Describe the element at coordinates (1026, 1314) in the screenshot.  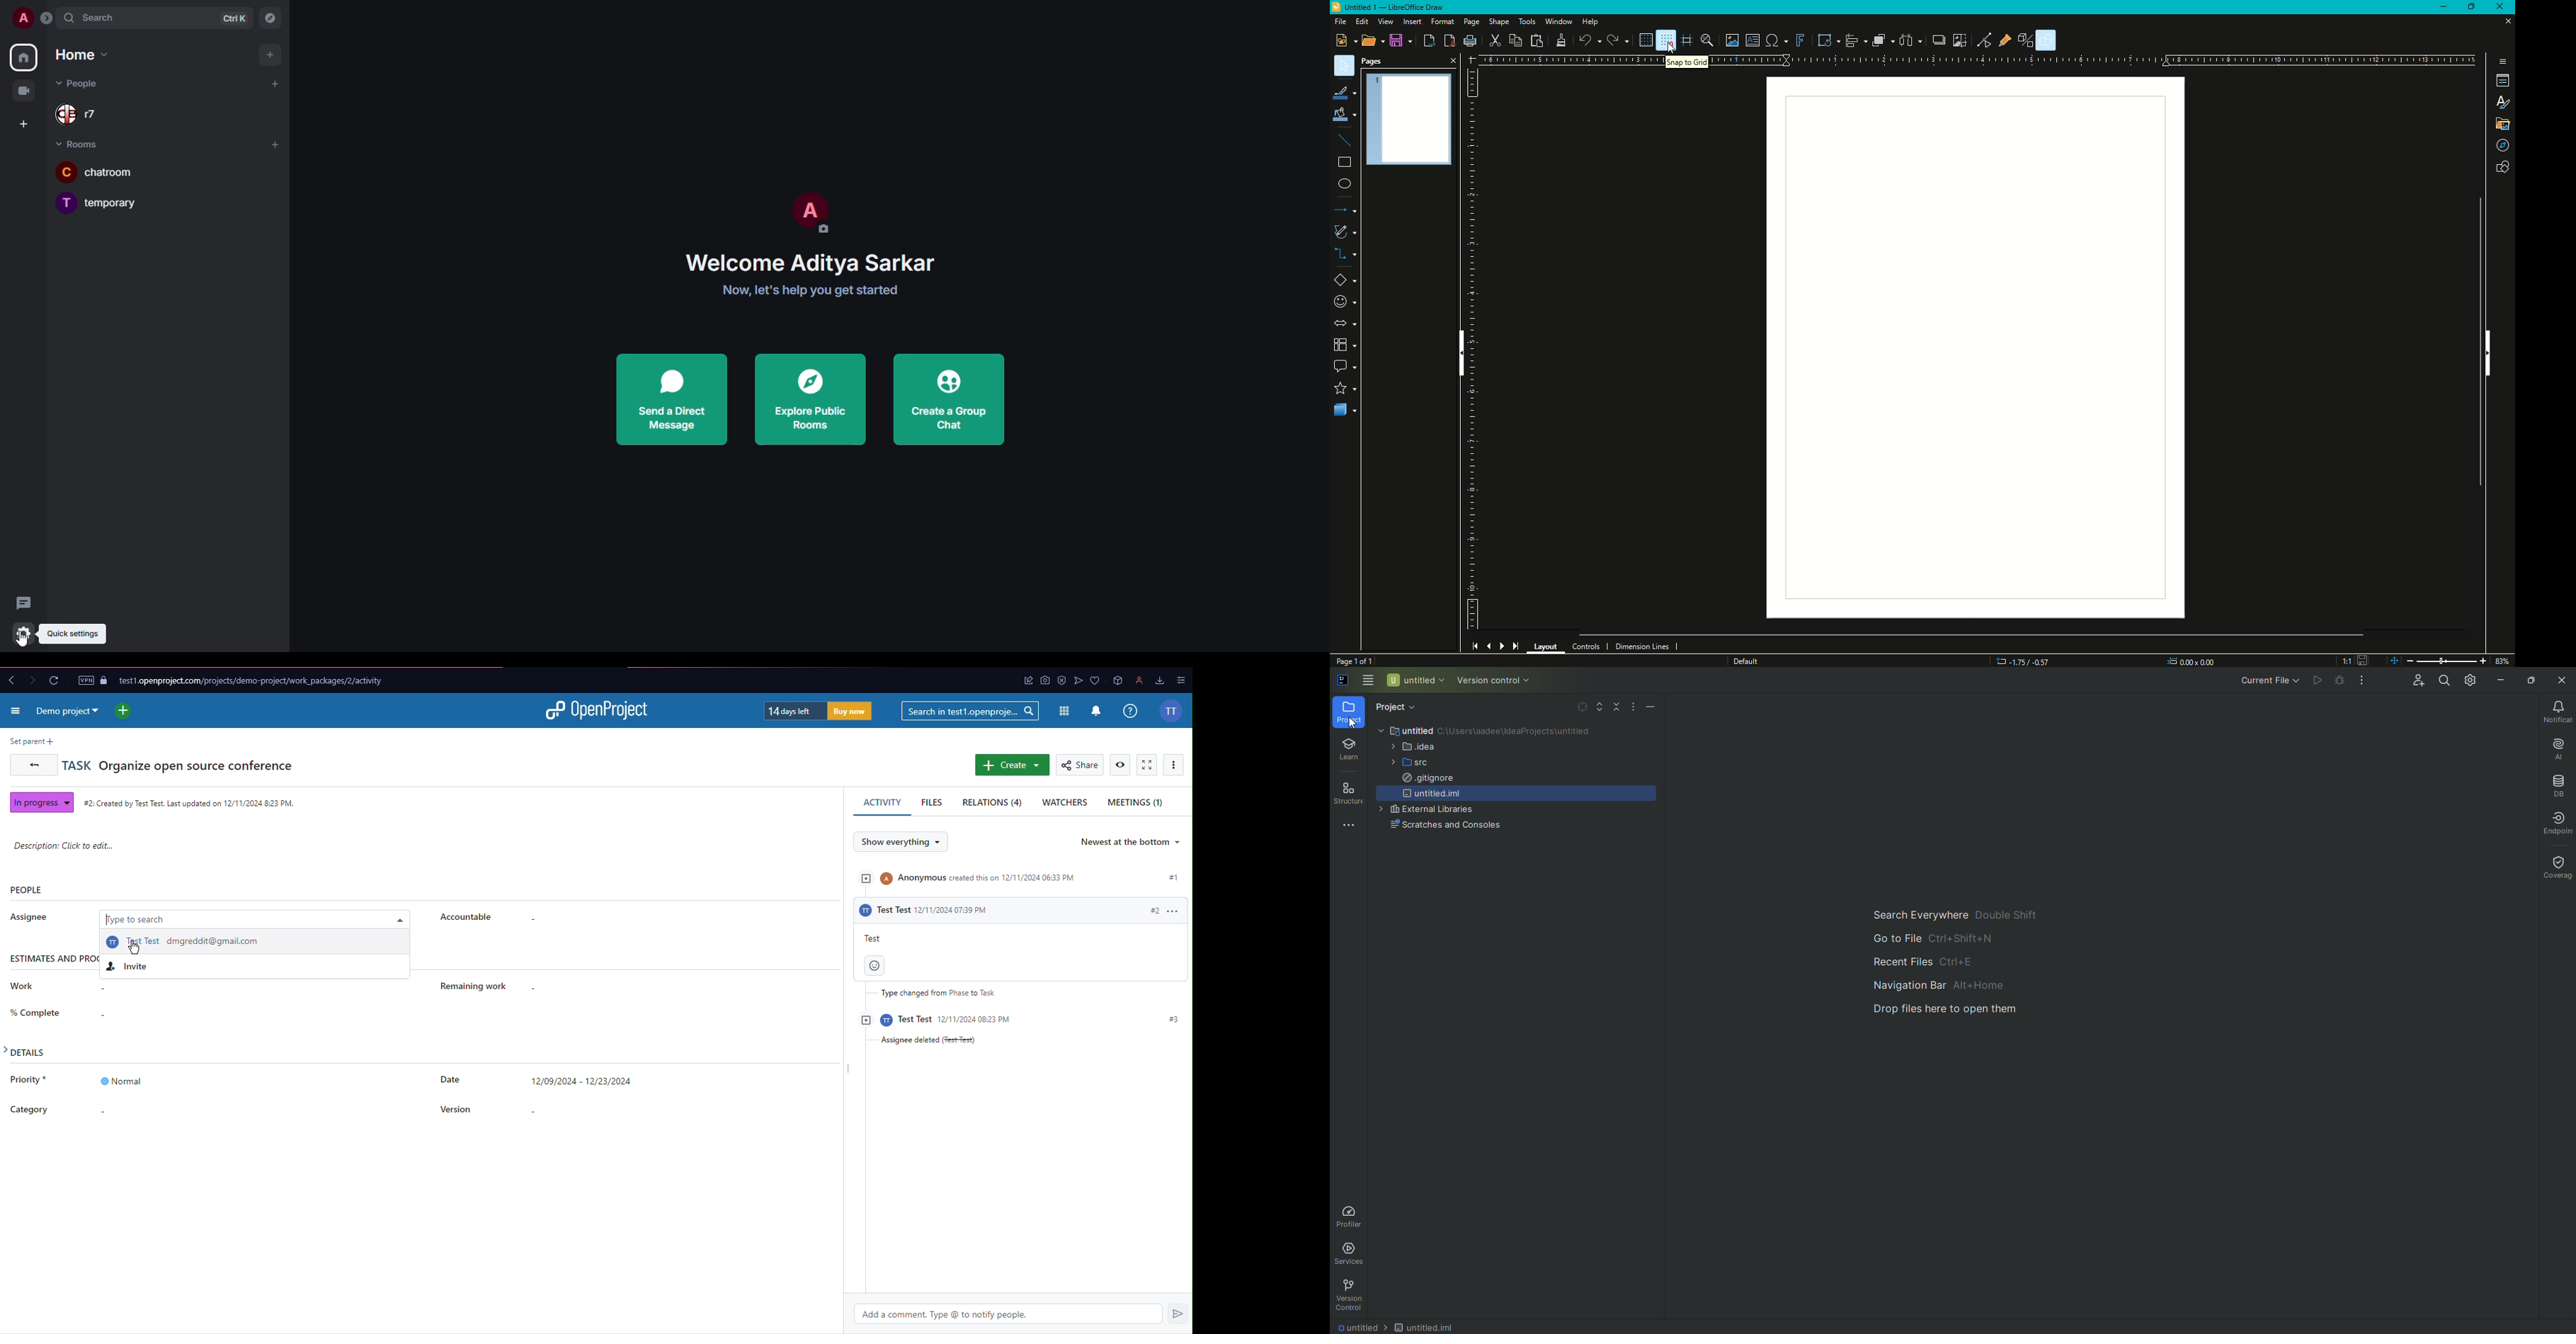
I see `Add a comment` at that location.